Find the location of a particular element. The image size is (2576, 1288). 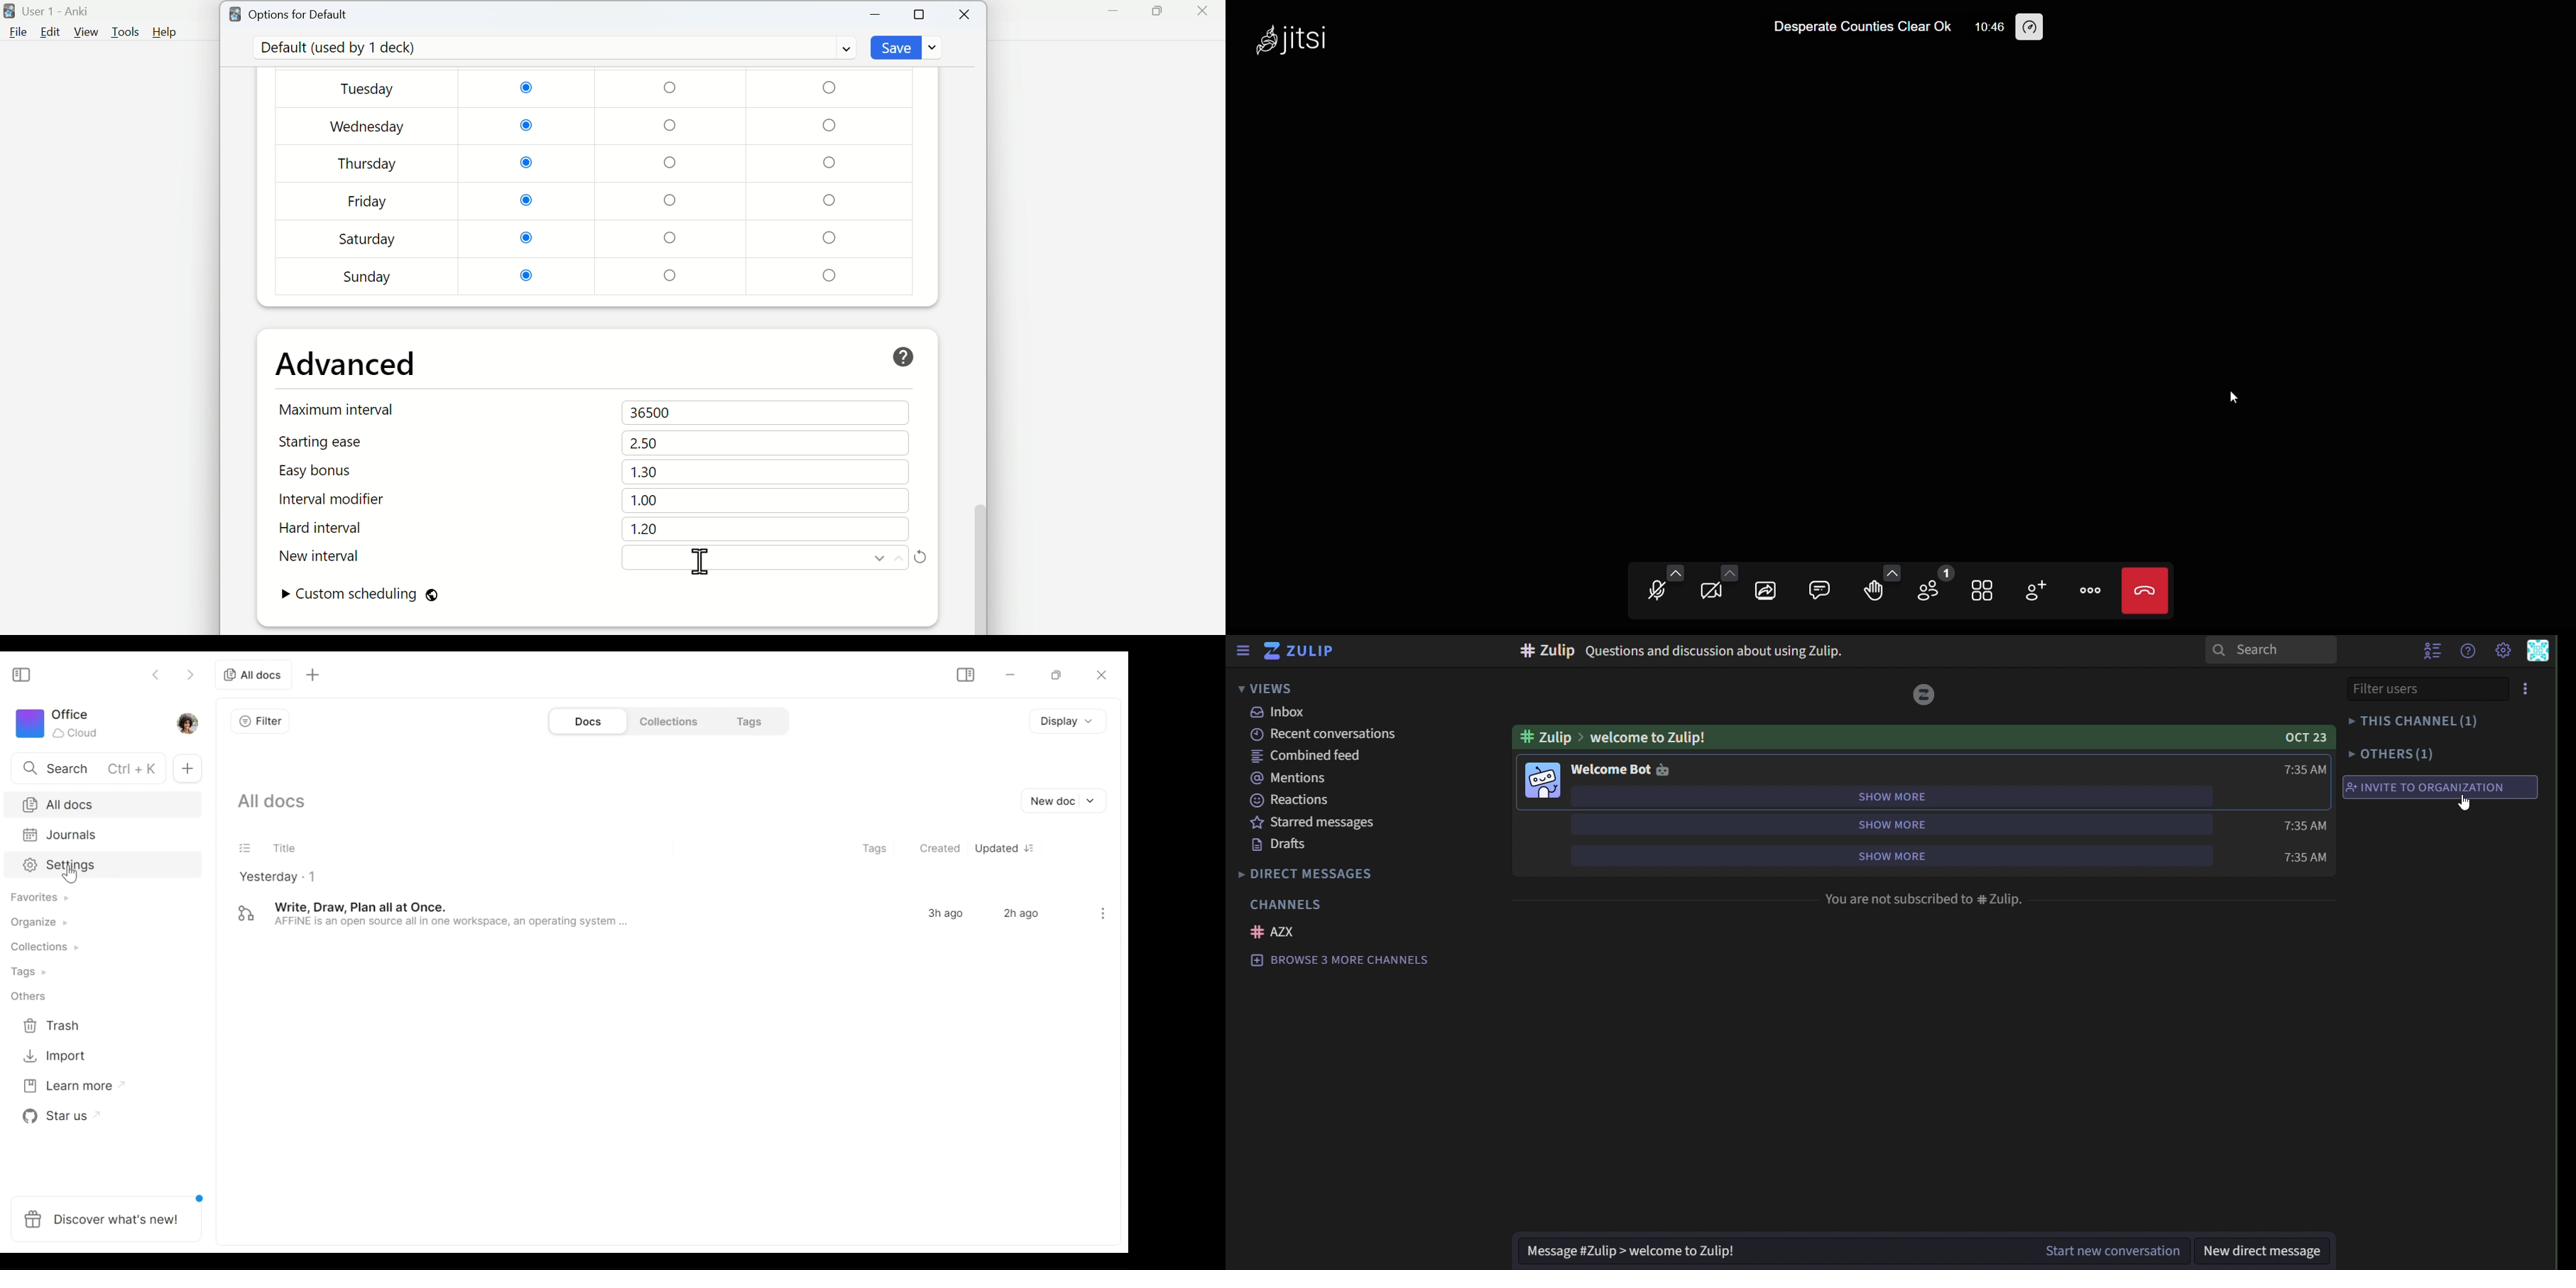

Sunday is located at coordinates (368, 277).